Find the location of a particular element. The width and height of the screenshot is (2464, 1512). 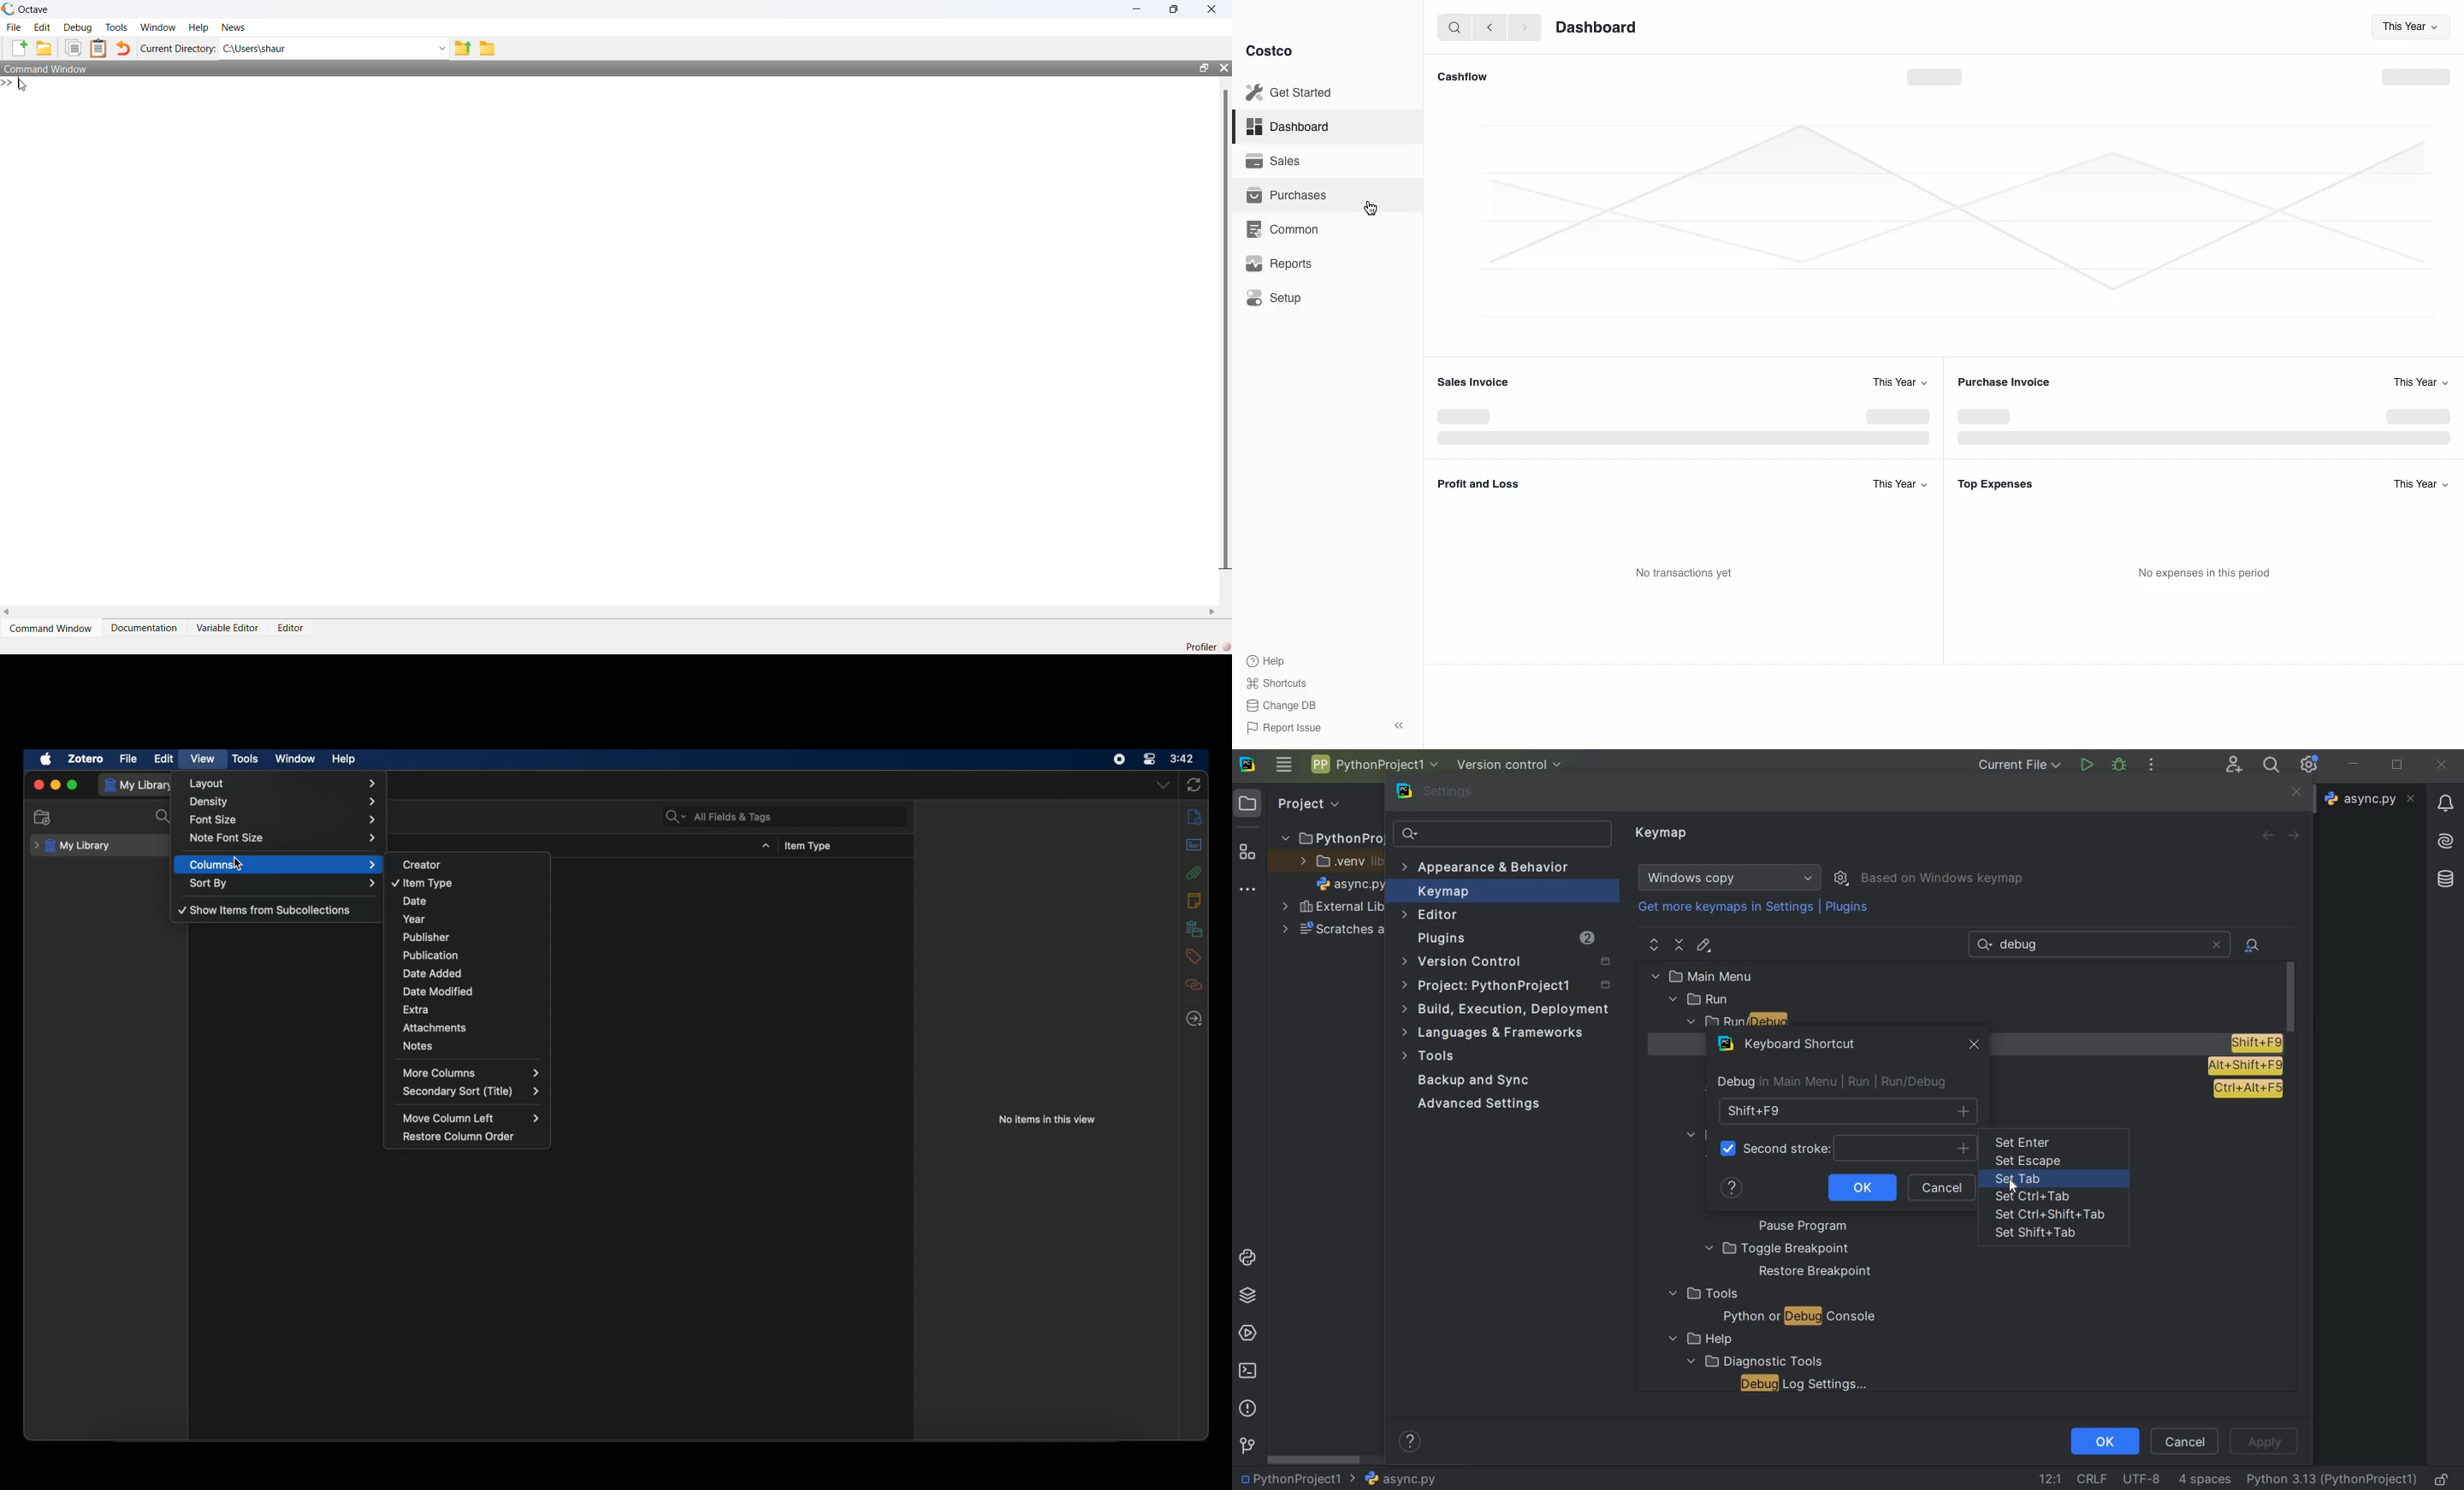

creator is located at coordinates (470, 863).